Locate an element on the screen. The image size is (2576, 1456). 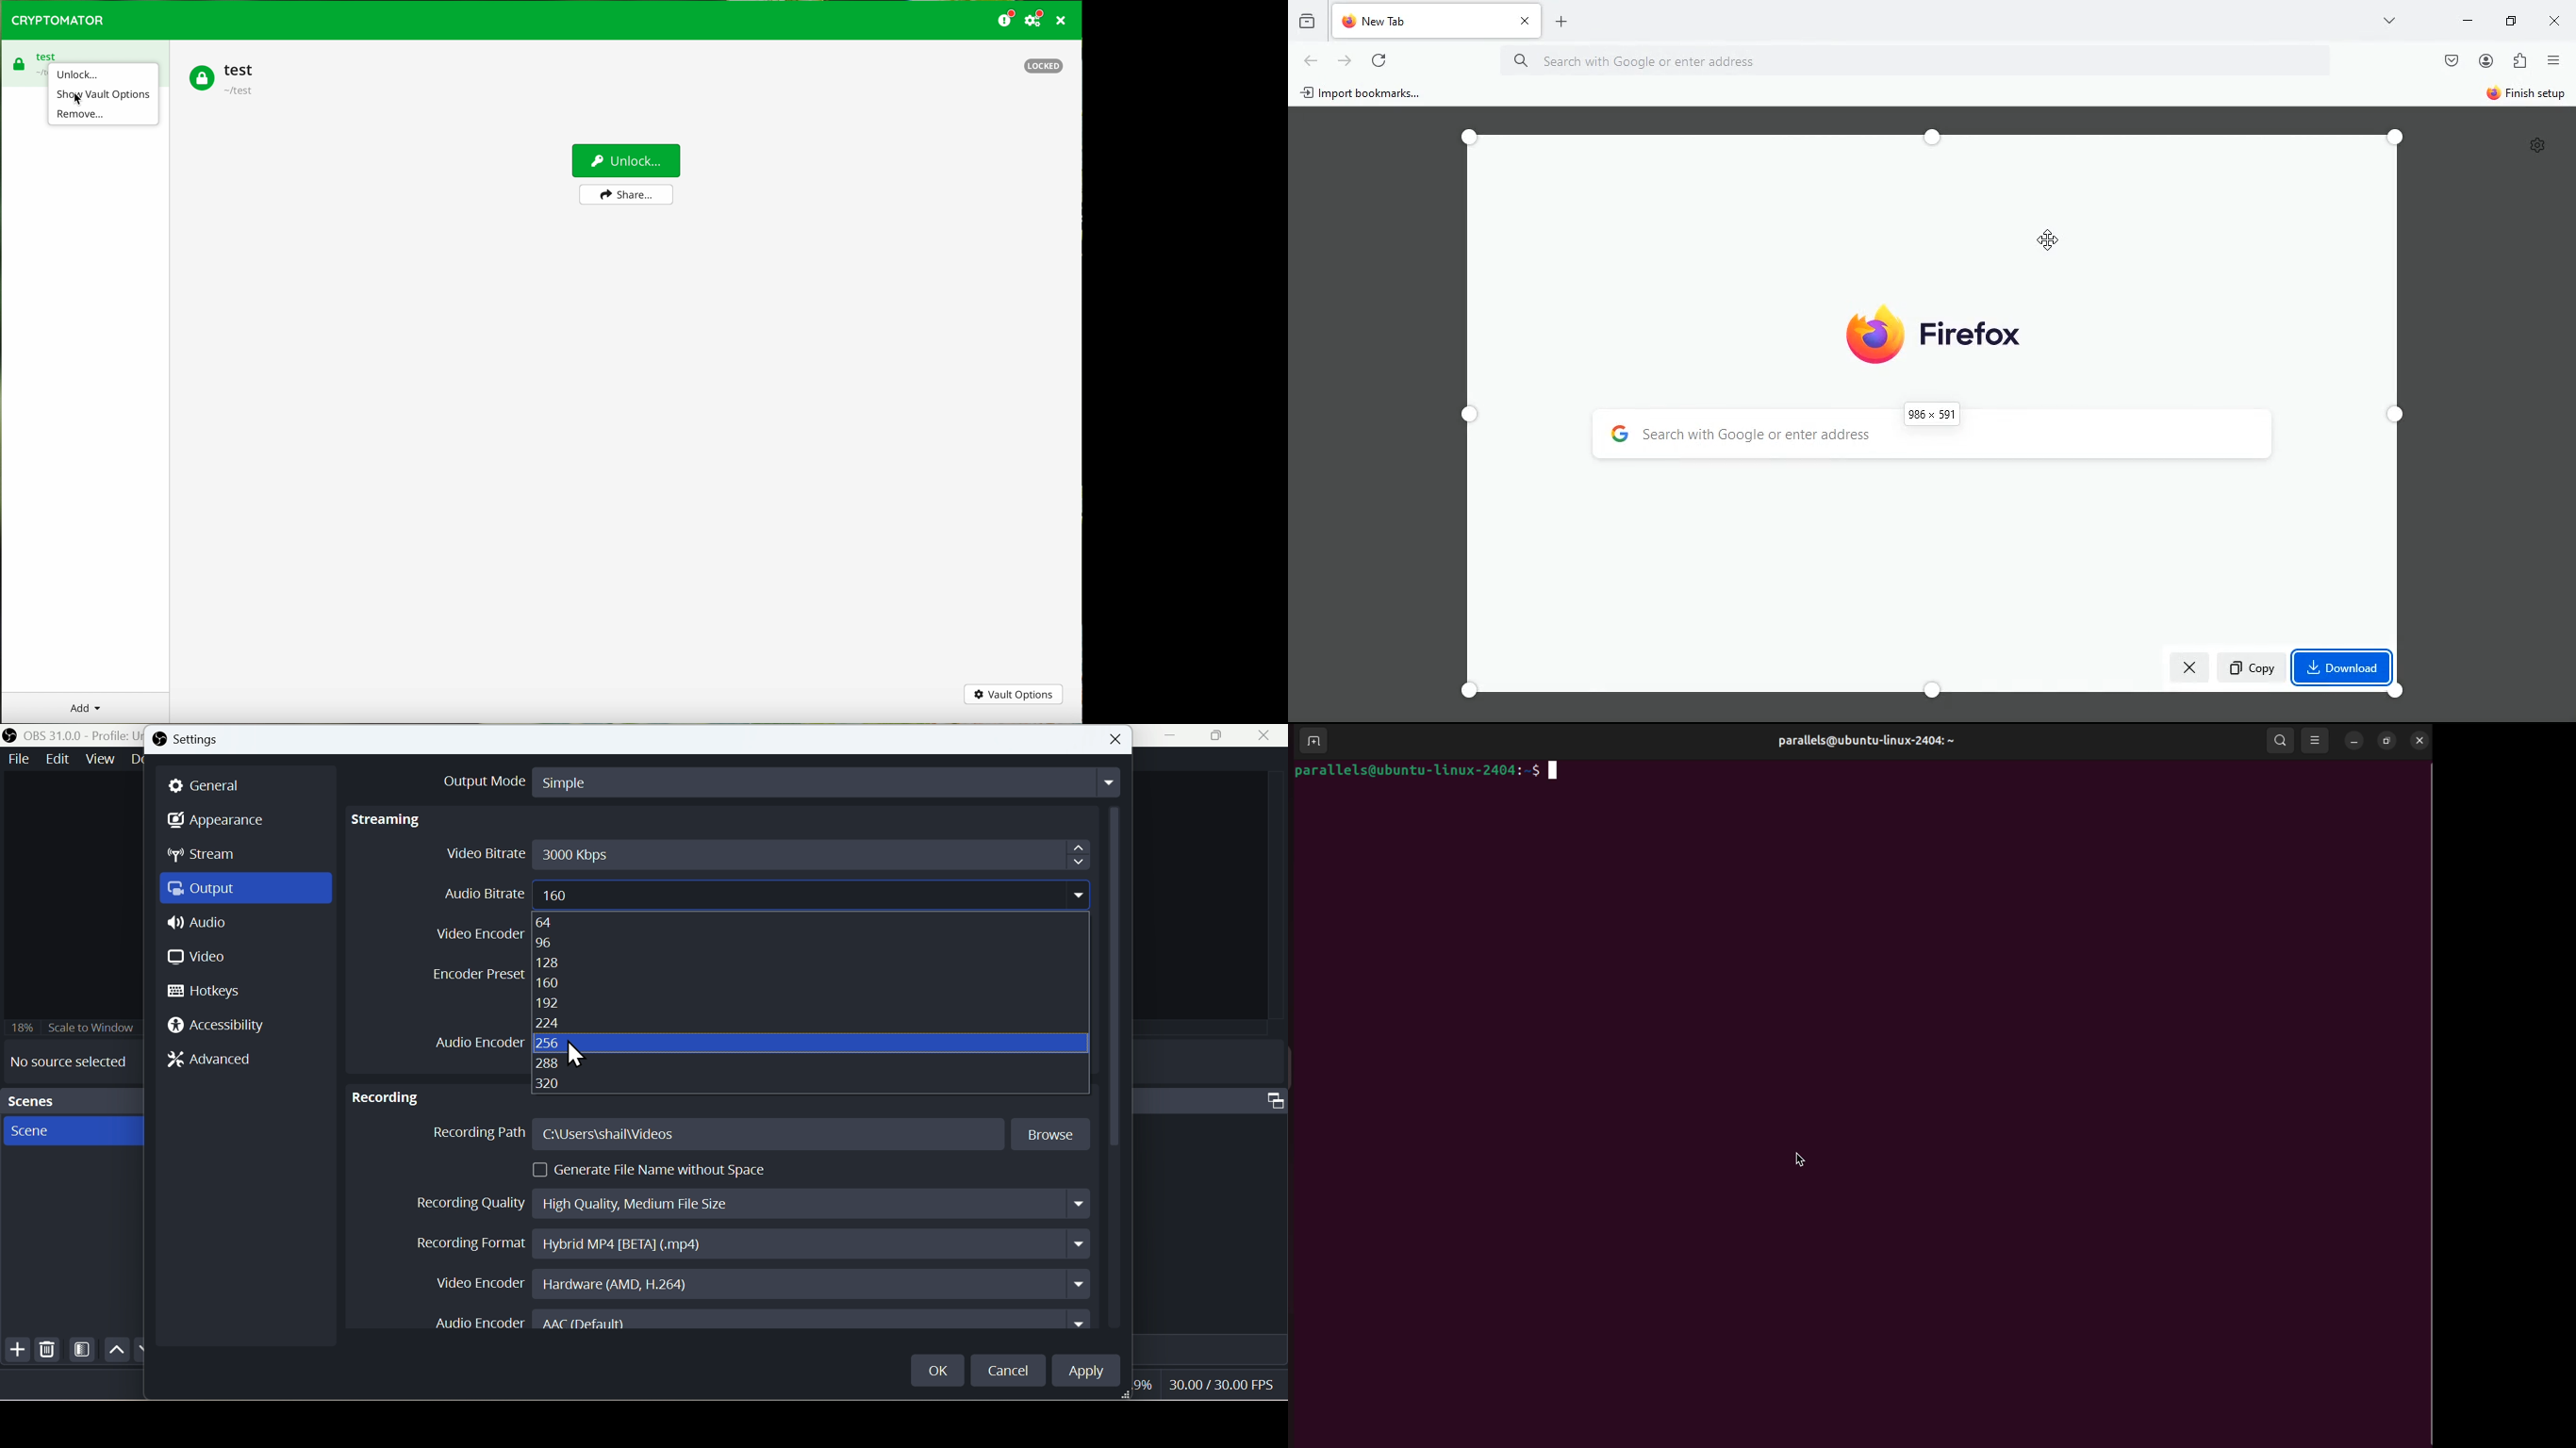
add tab is located at coordinates (1560, 24).